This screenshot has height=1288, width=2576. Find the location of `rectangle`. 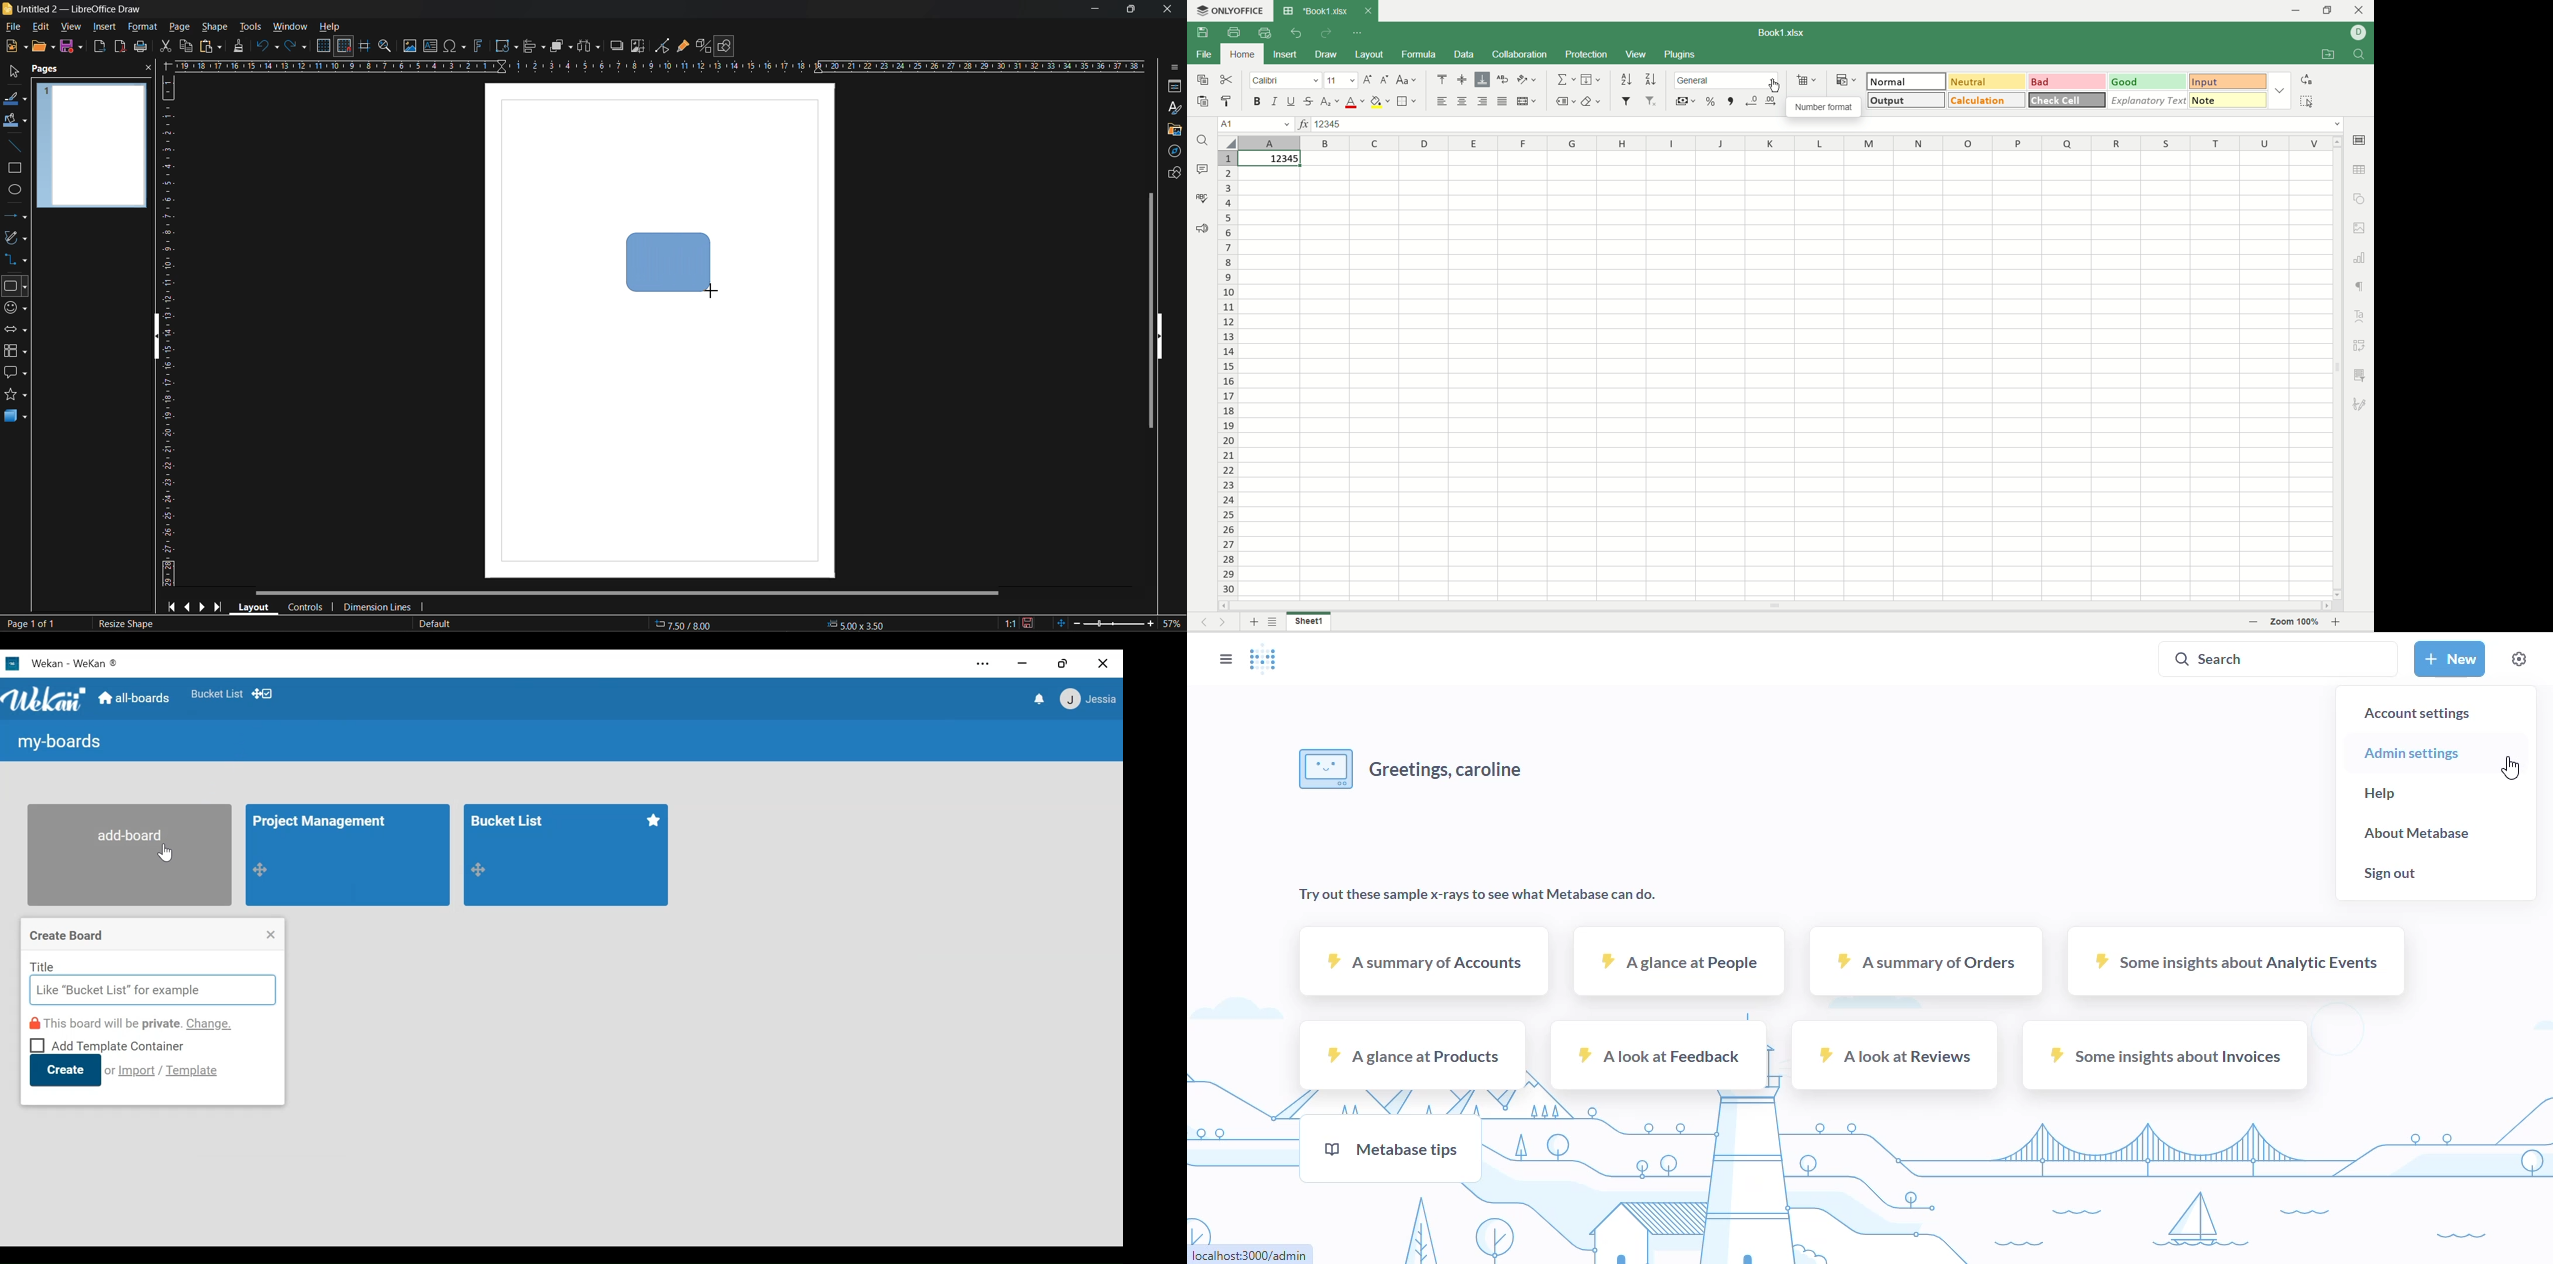

rectangle is located at coordinates (12, 169).